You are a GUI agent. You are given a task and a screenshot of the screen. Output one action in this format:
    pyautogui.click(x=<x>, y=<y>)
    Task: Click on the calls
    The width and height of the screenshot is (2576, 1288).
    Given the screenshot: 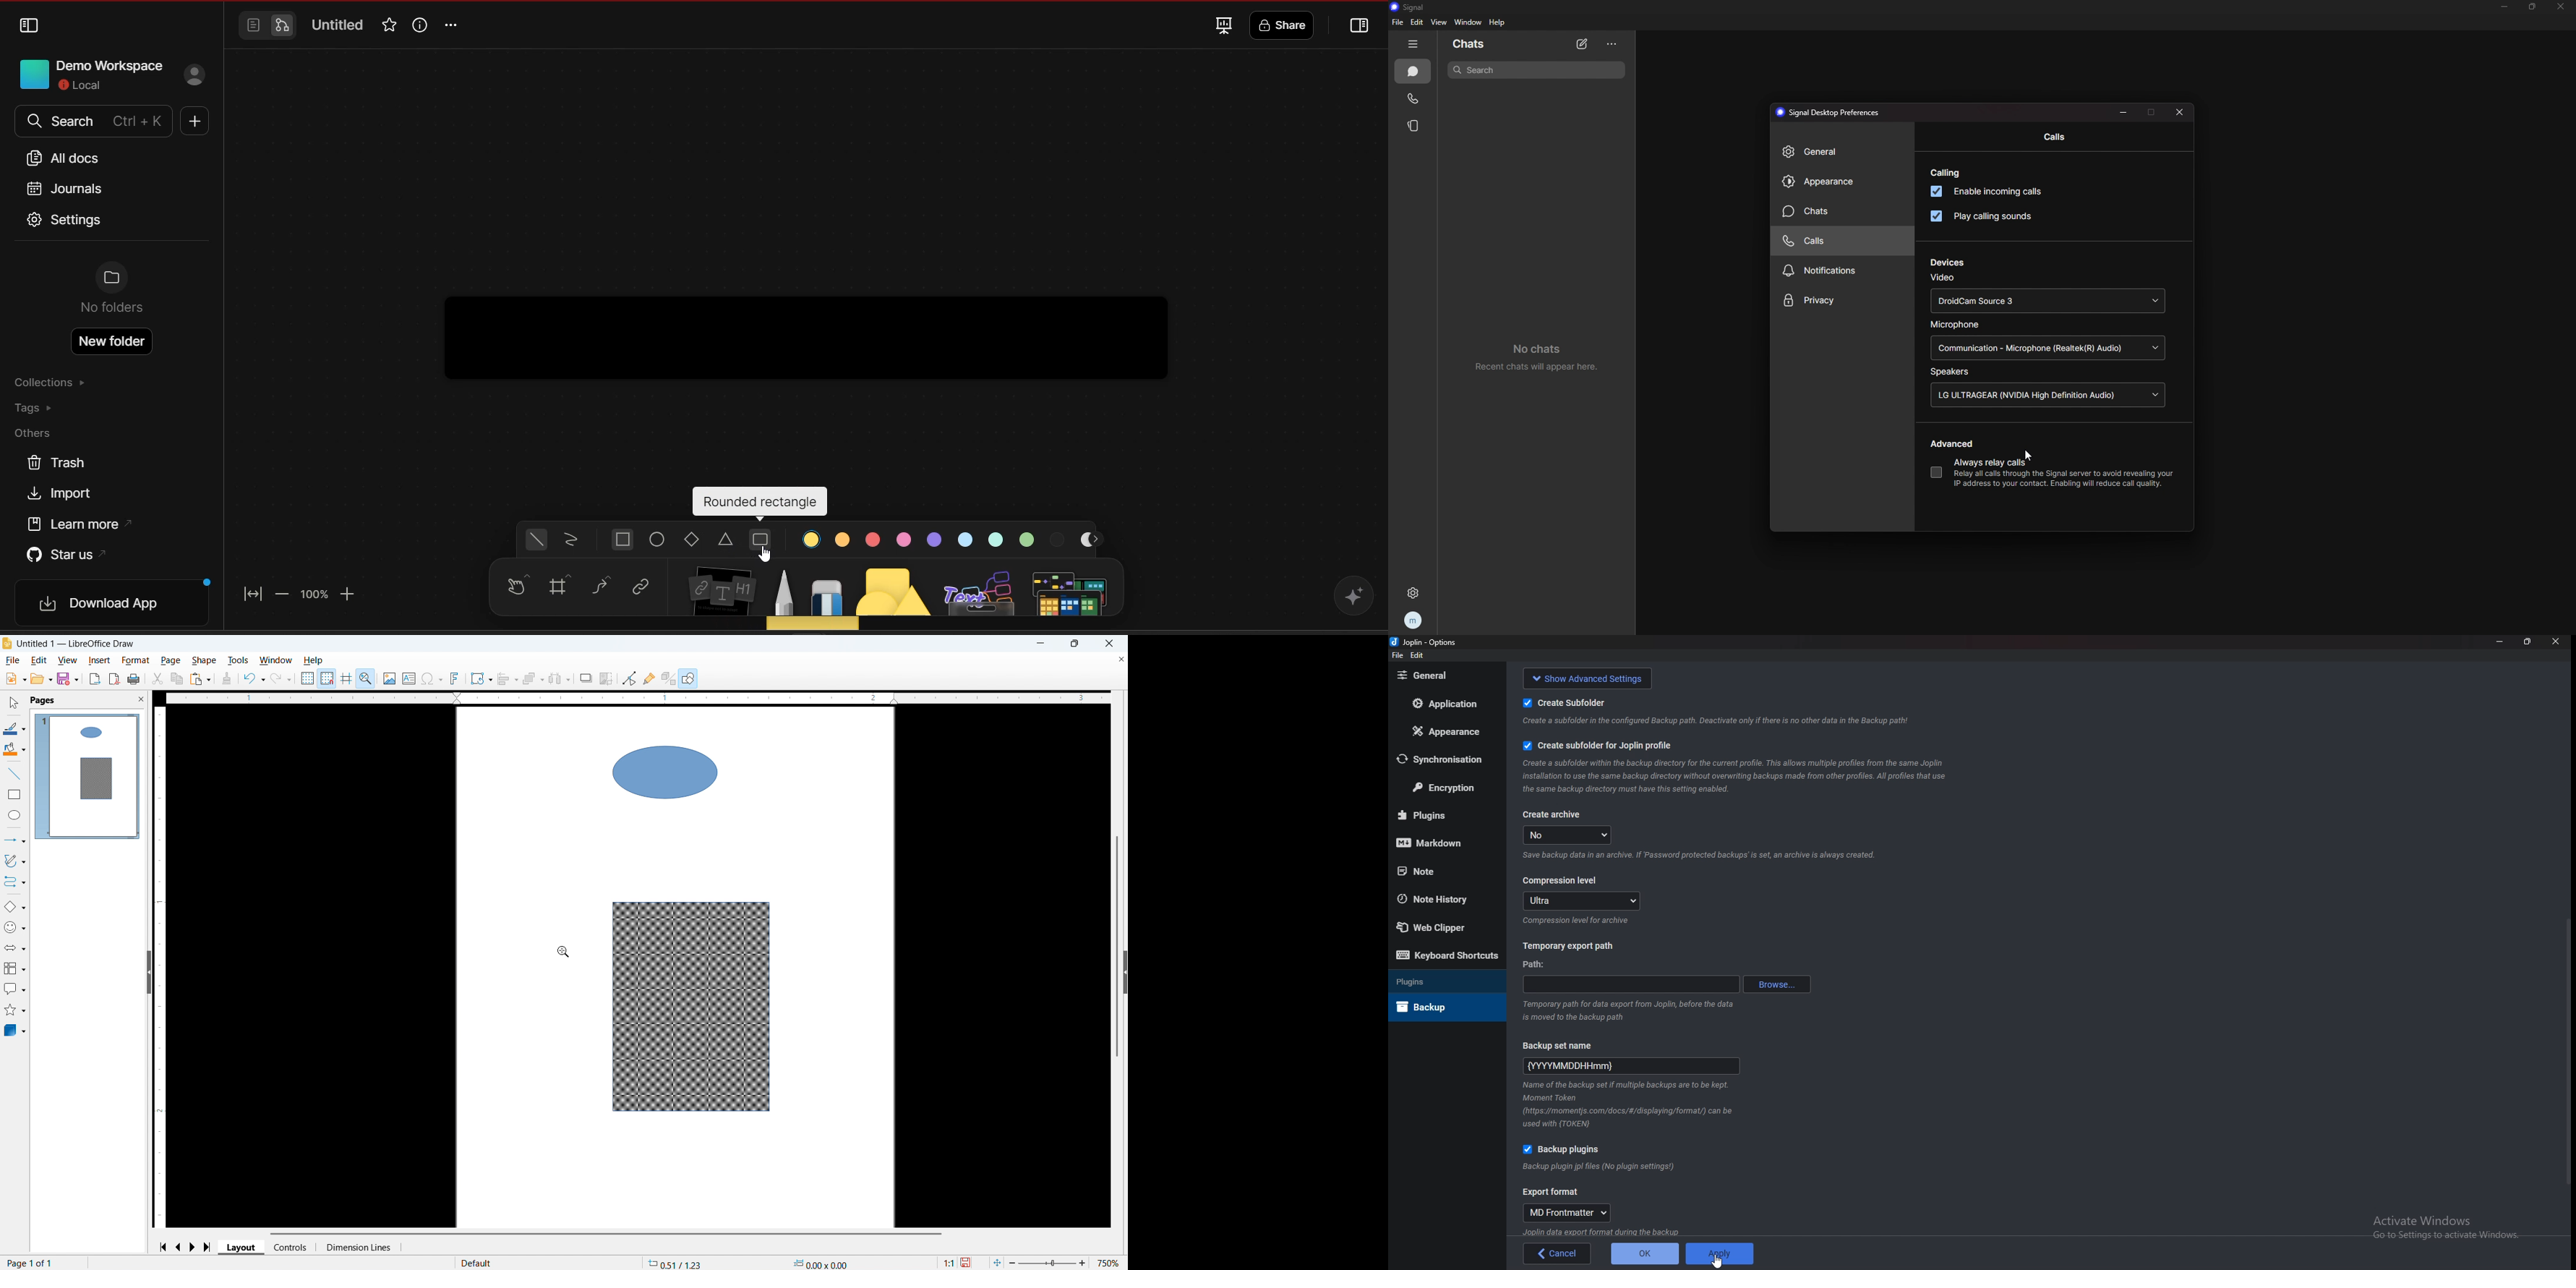 What is the action you would take?
    pyautogui.click(x=1838, y=241)
    